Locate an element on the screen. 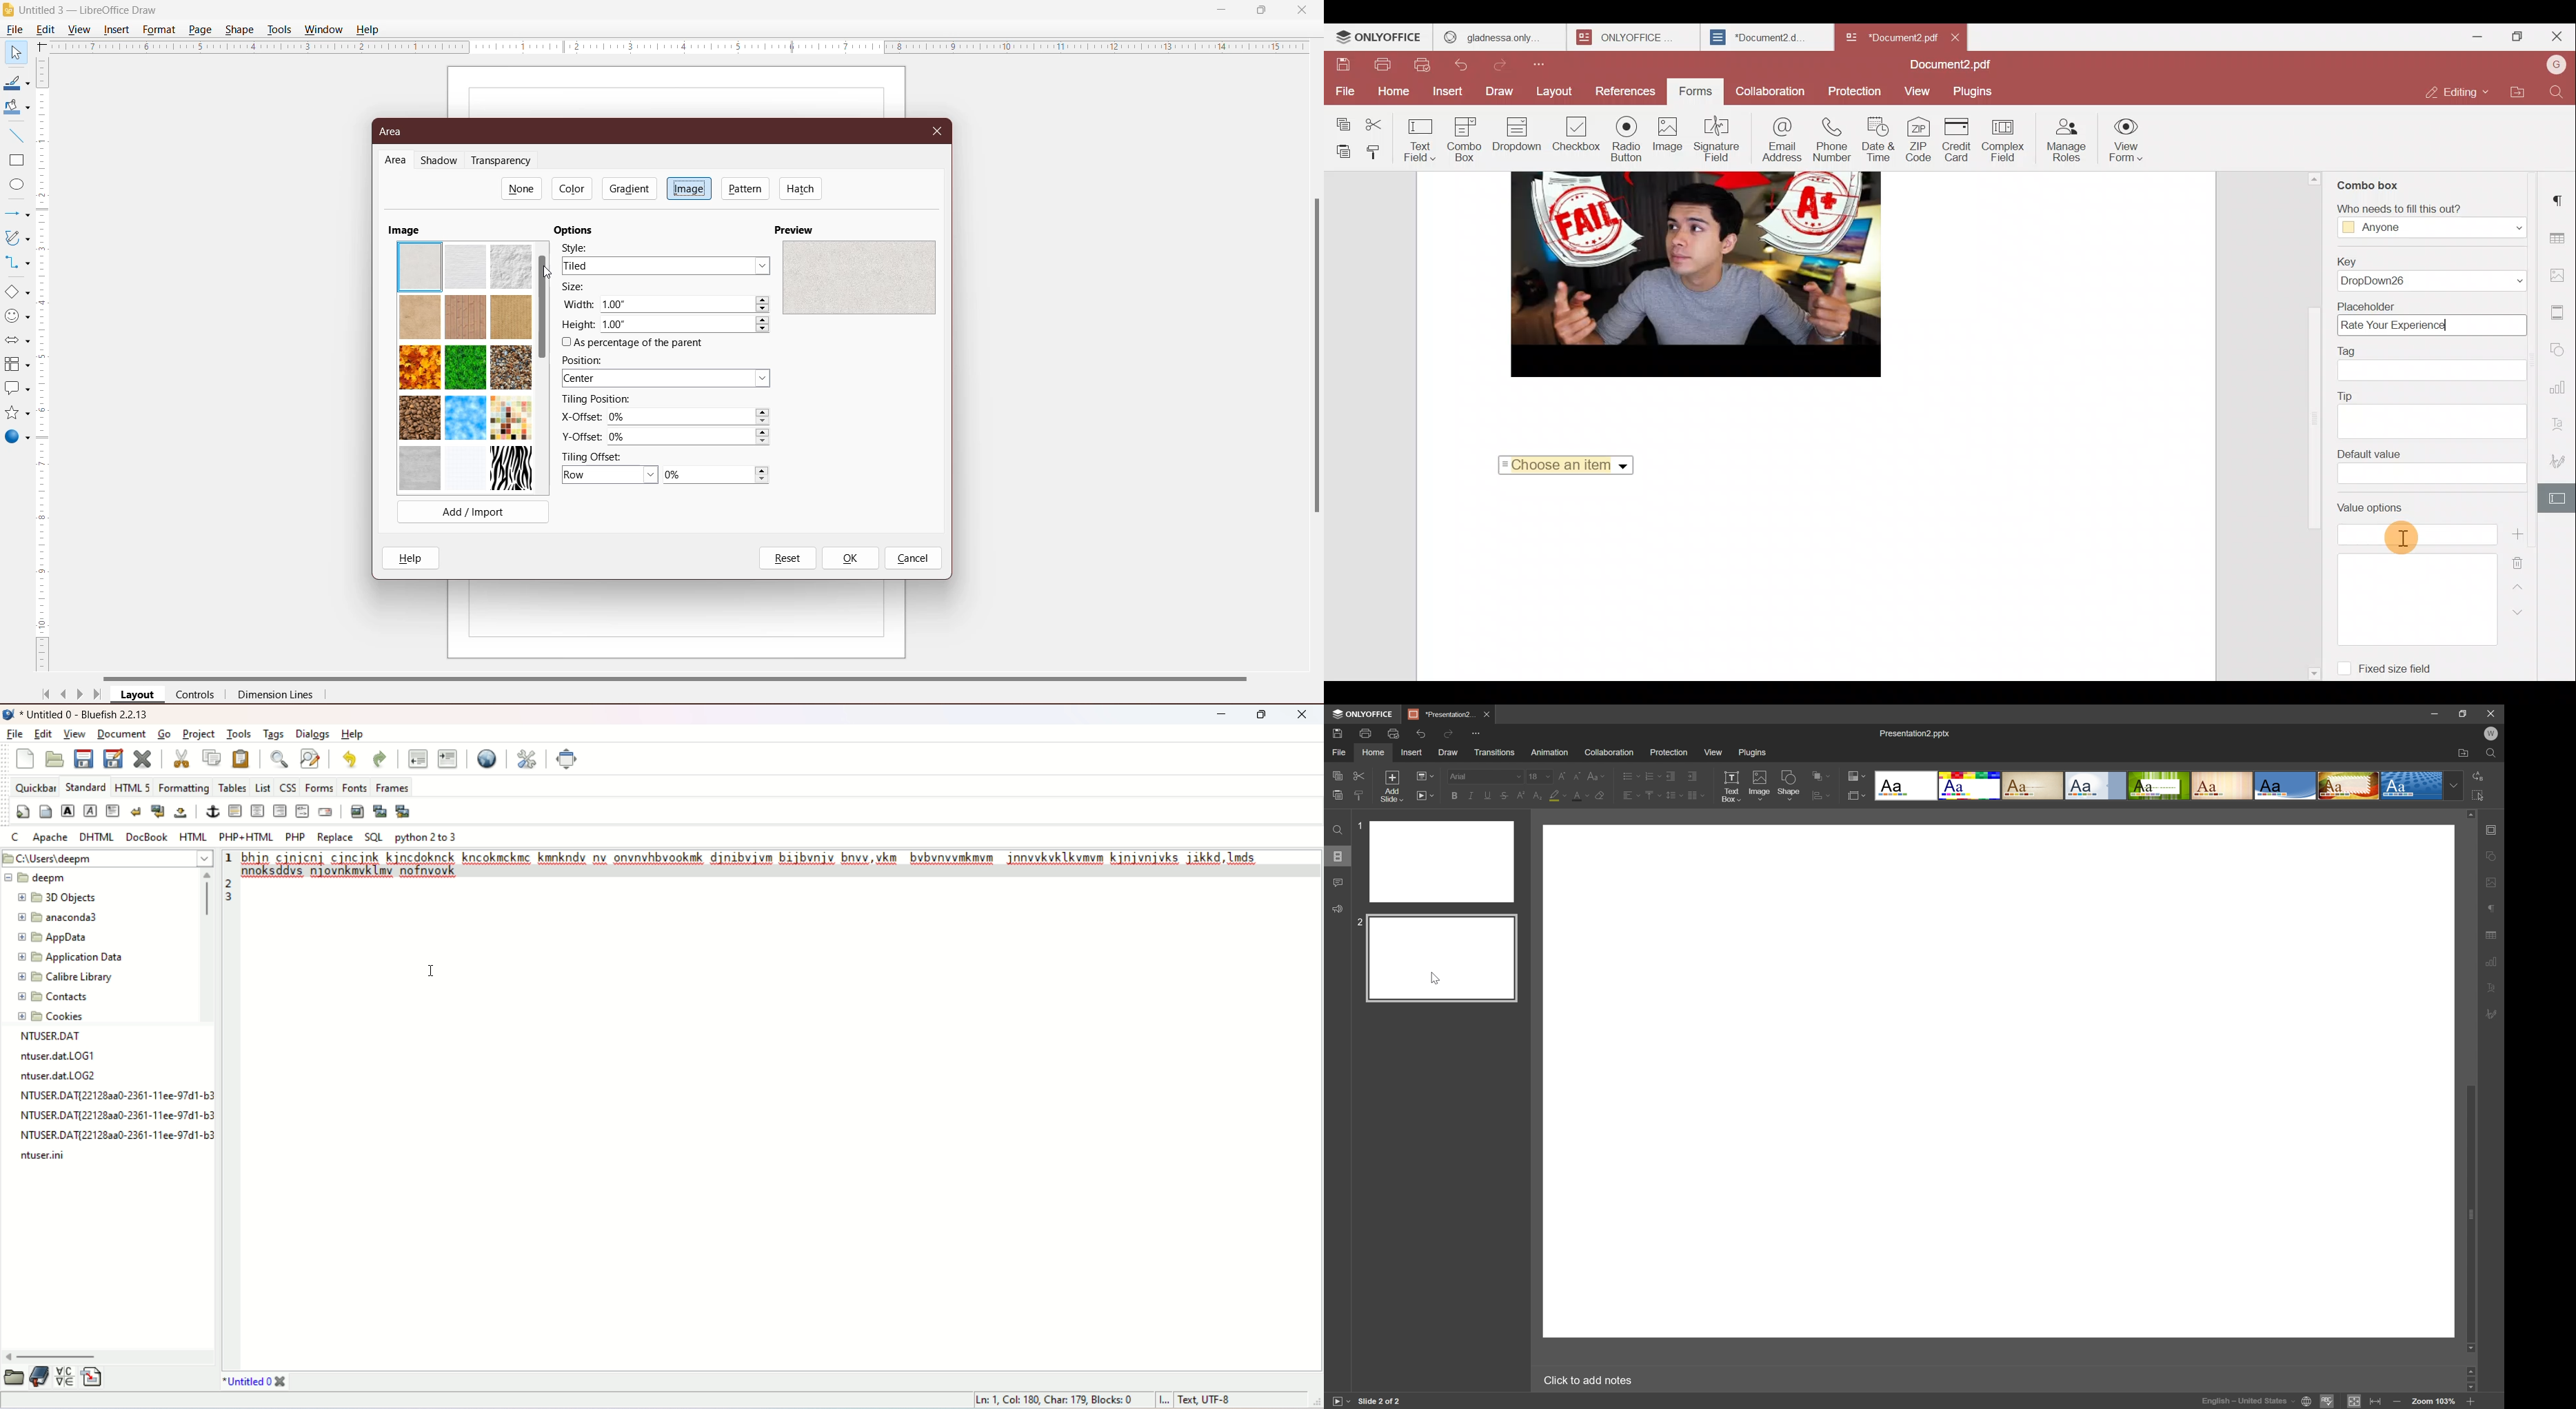 Image resolution: width=2576 pixels, height=1428 pixels. Stars and Banners is located at coordinates (16, 414).